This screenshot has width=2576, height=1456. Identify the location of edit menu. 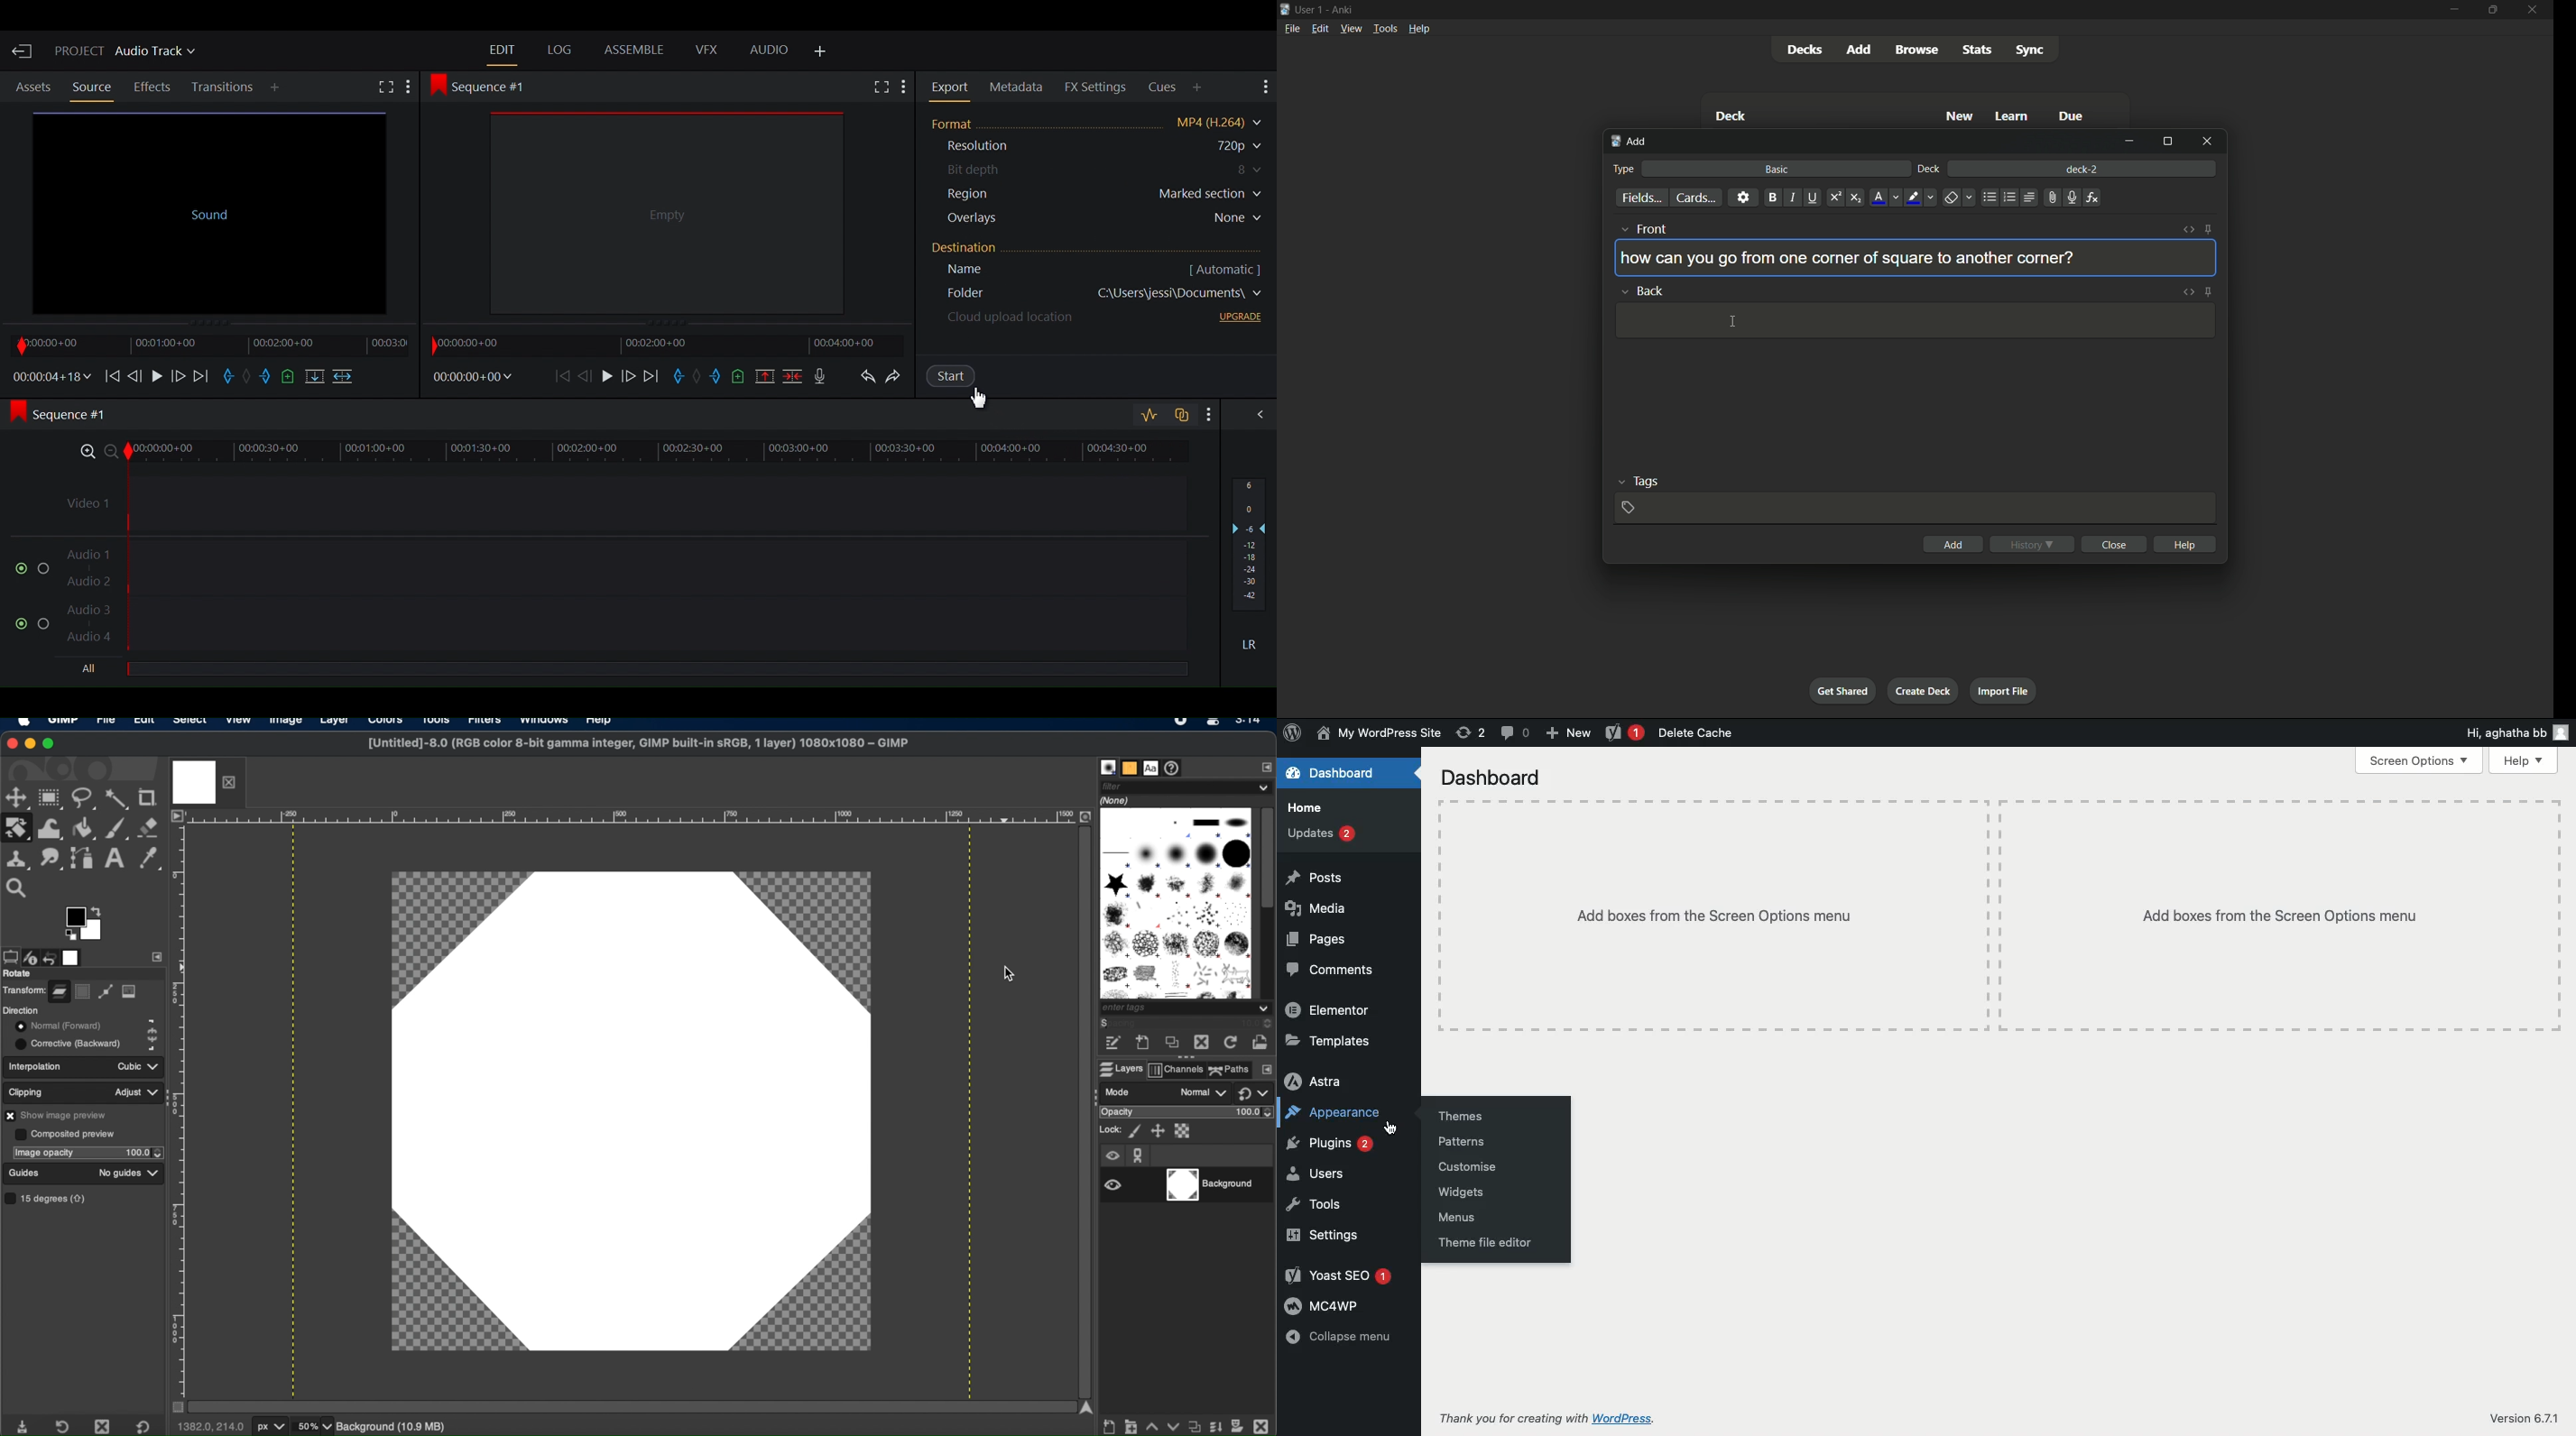
(1318, 28).